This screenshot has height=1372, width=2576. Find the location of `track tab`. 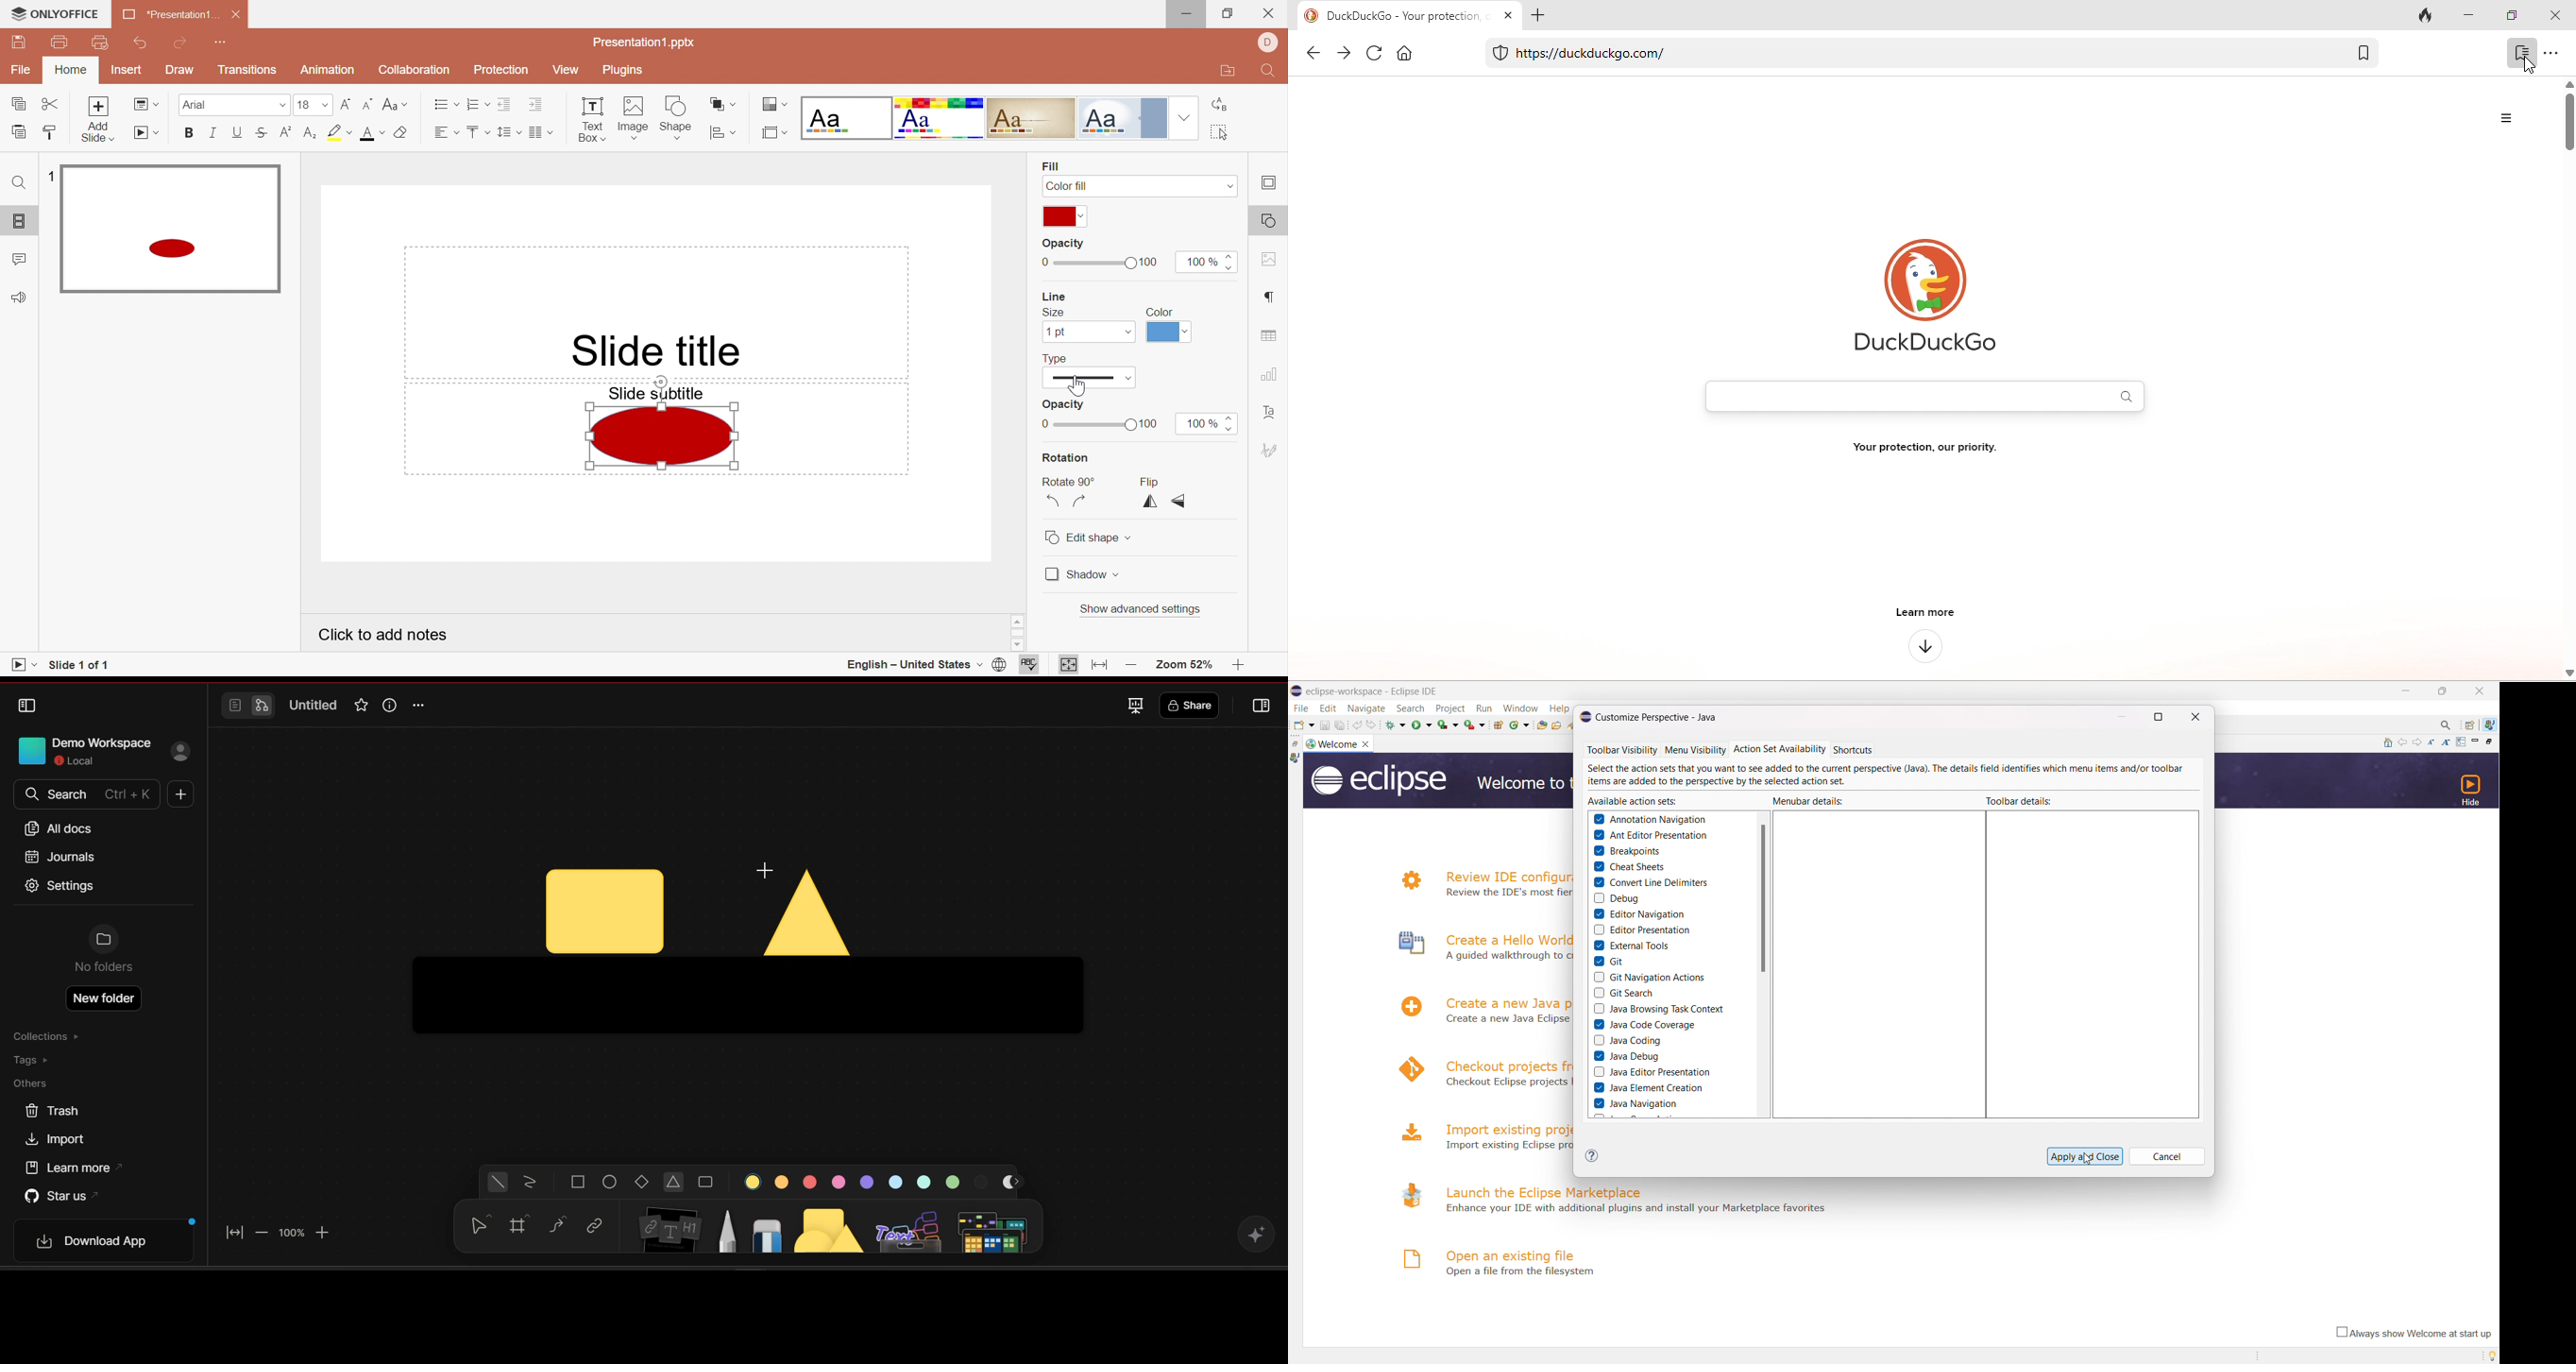

track tab is located at coordinates (2426, 17).